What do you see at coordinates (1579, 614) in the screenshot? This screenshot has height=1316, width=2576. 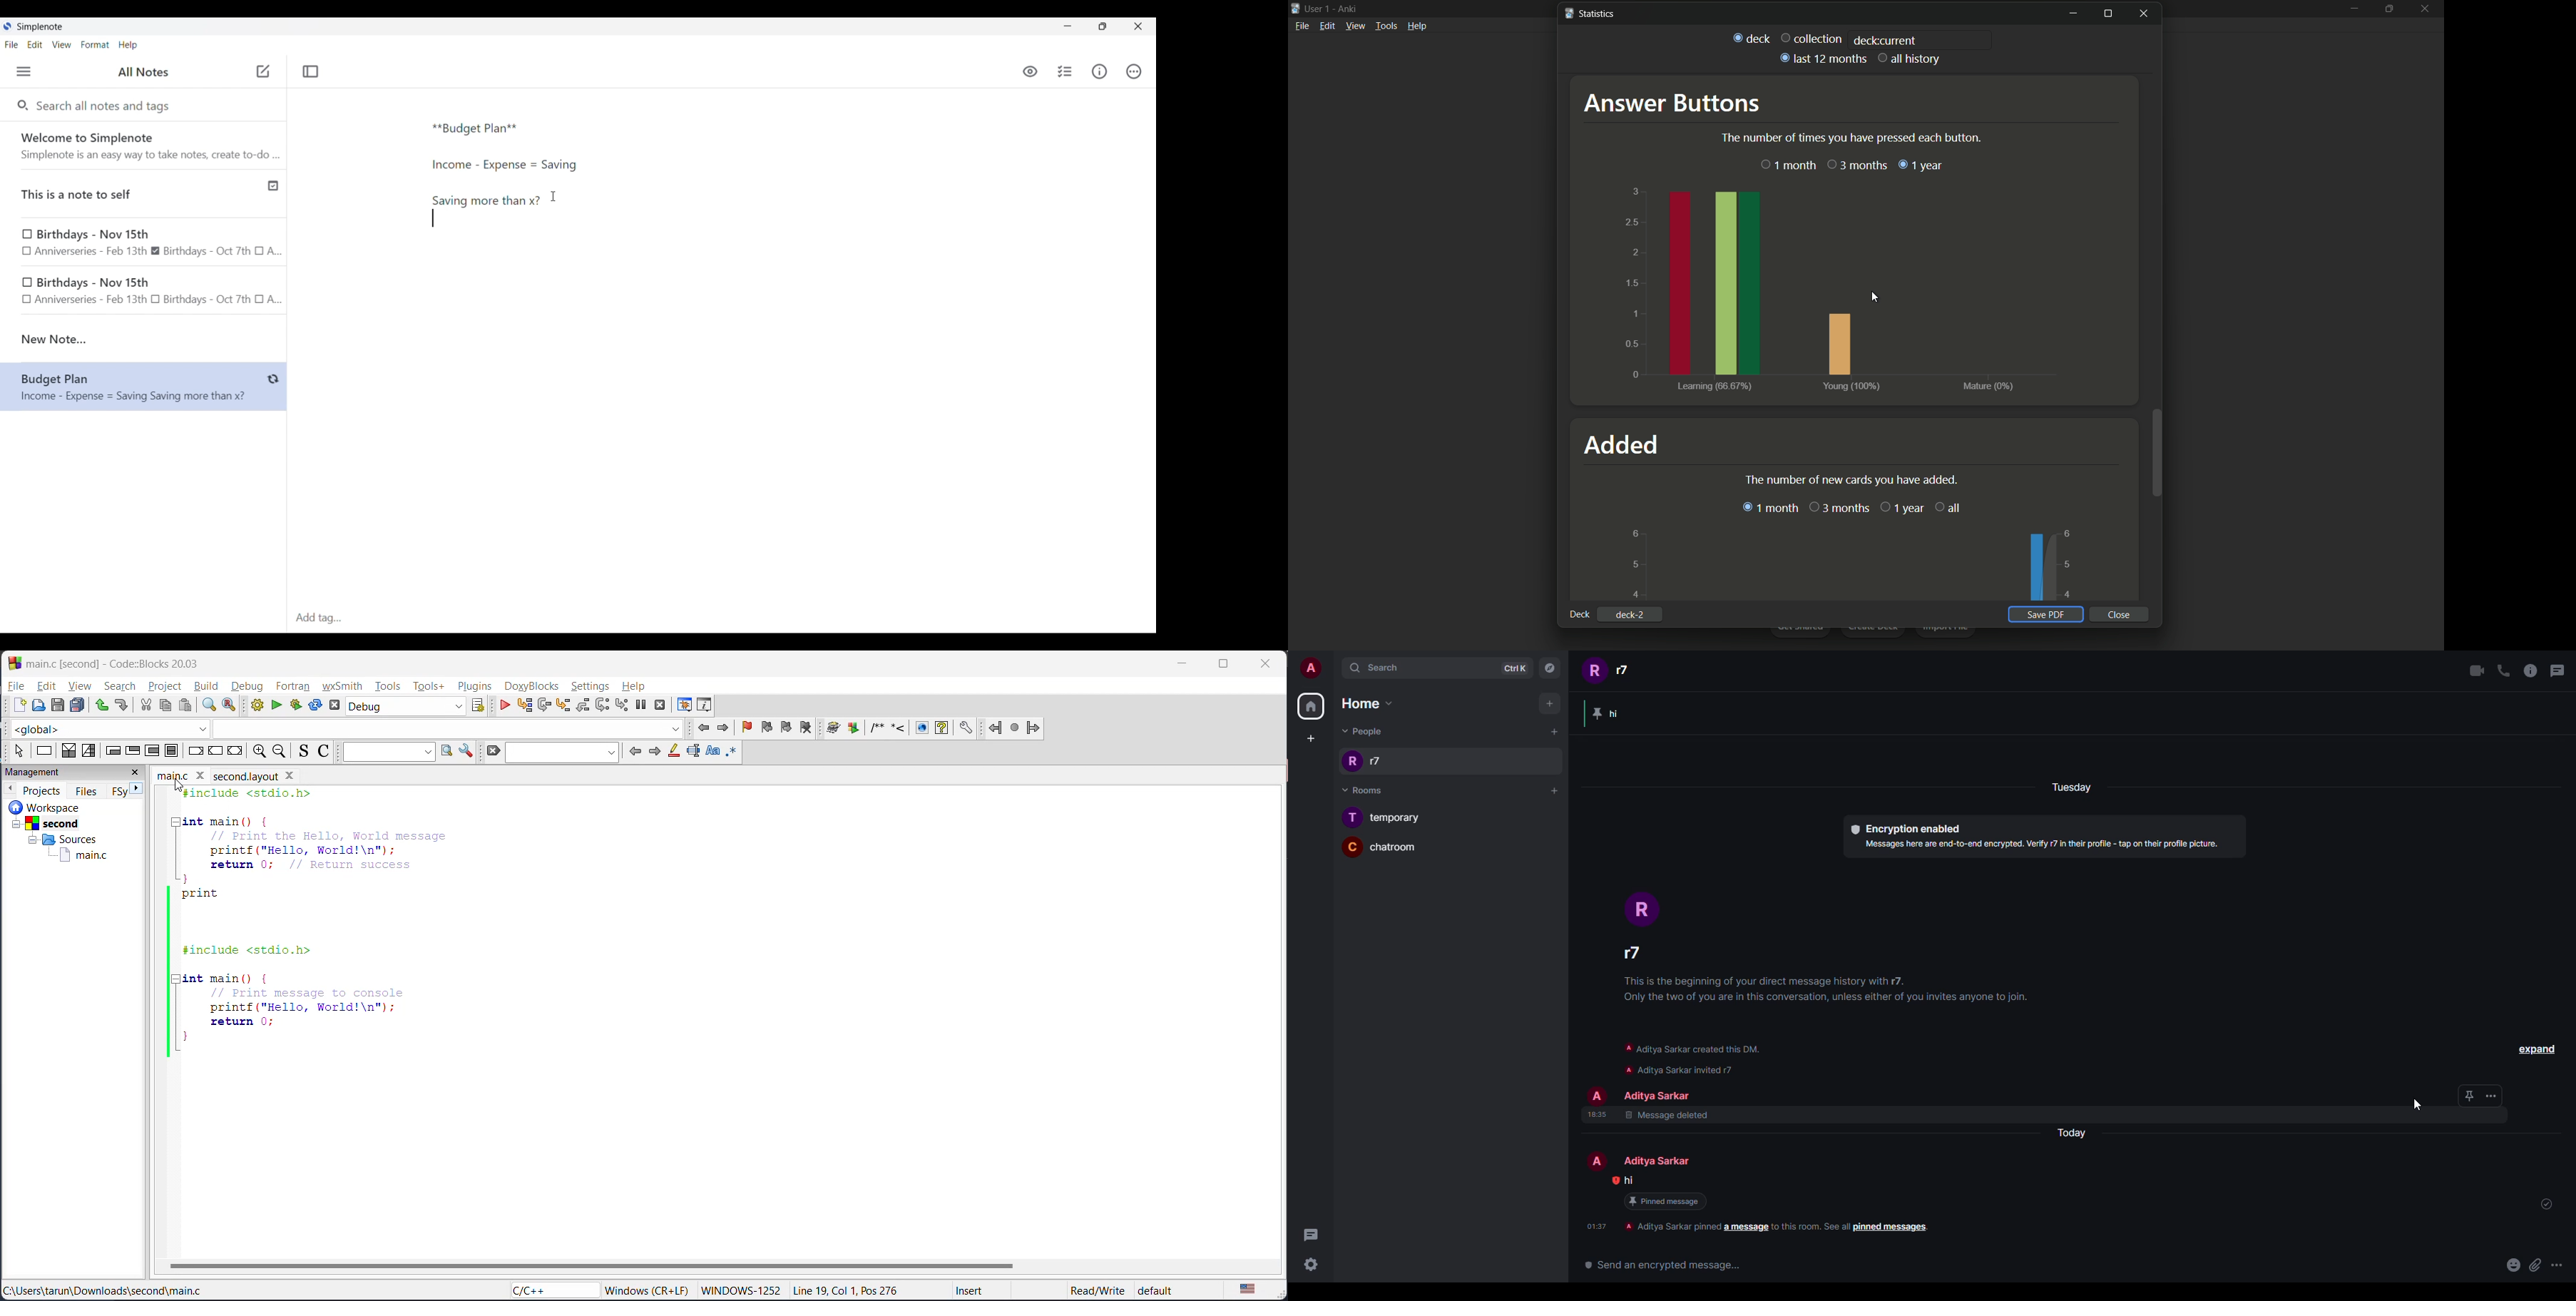 I see `Deck` at bounding box center [1579, 614].